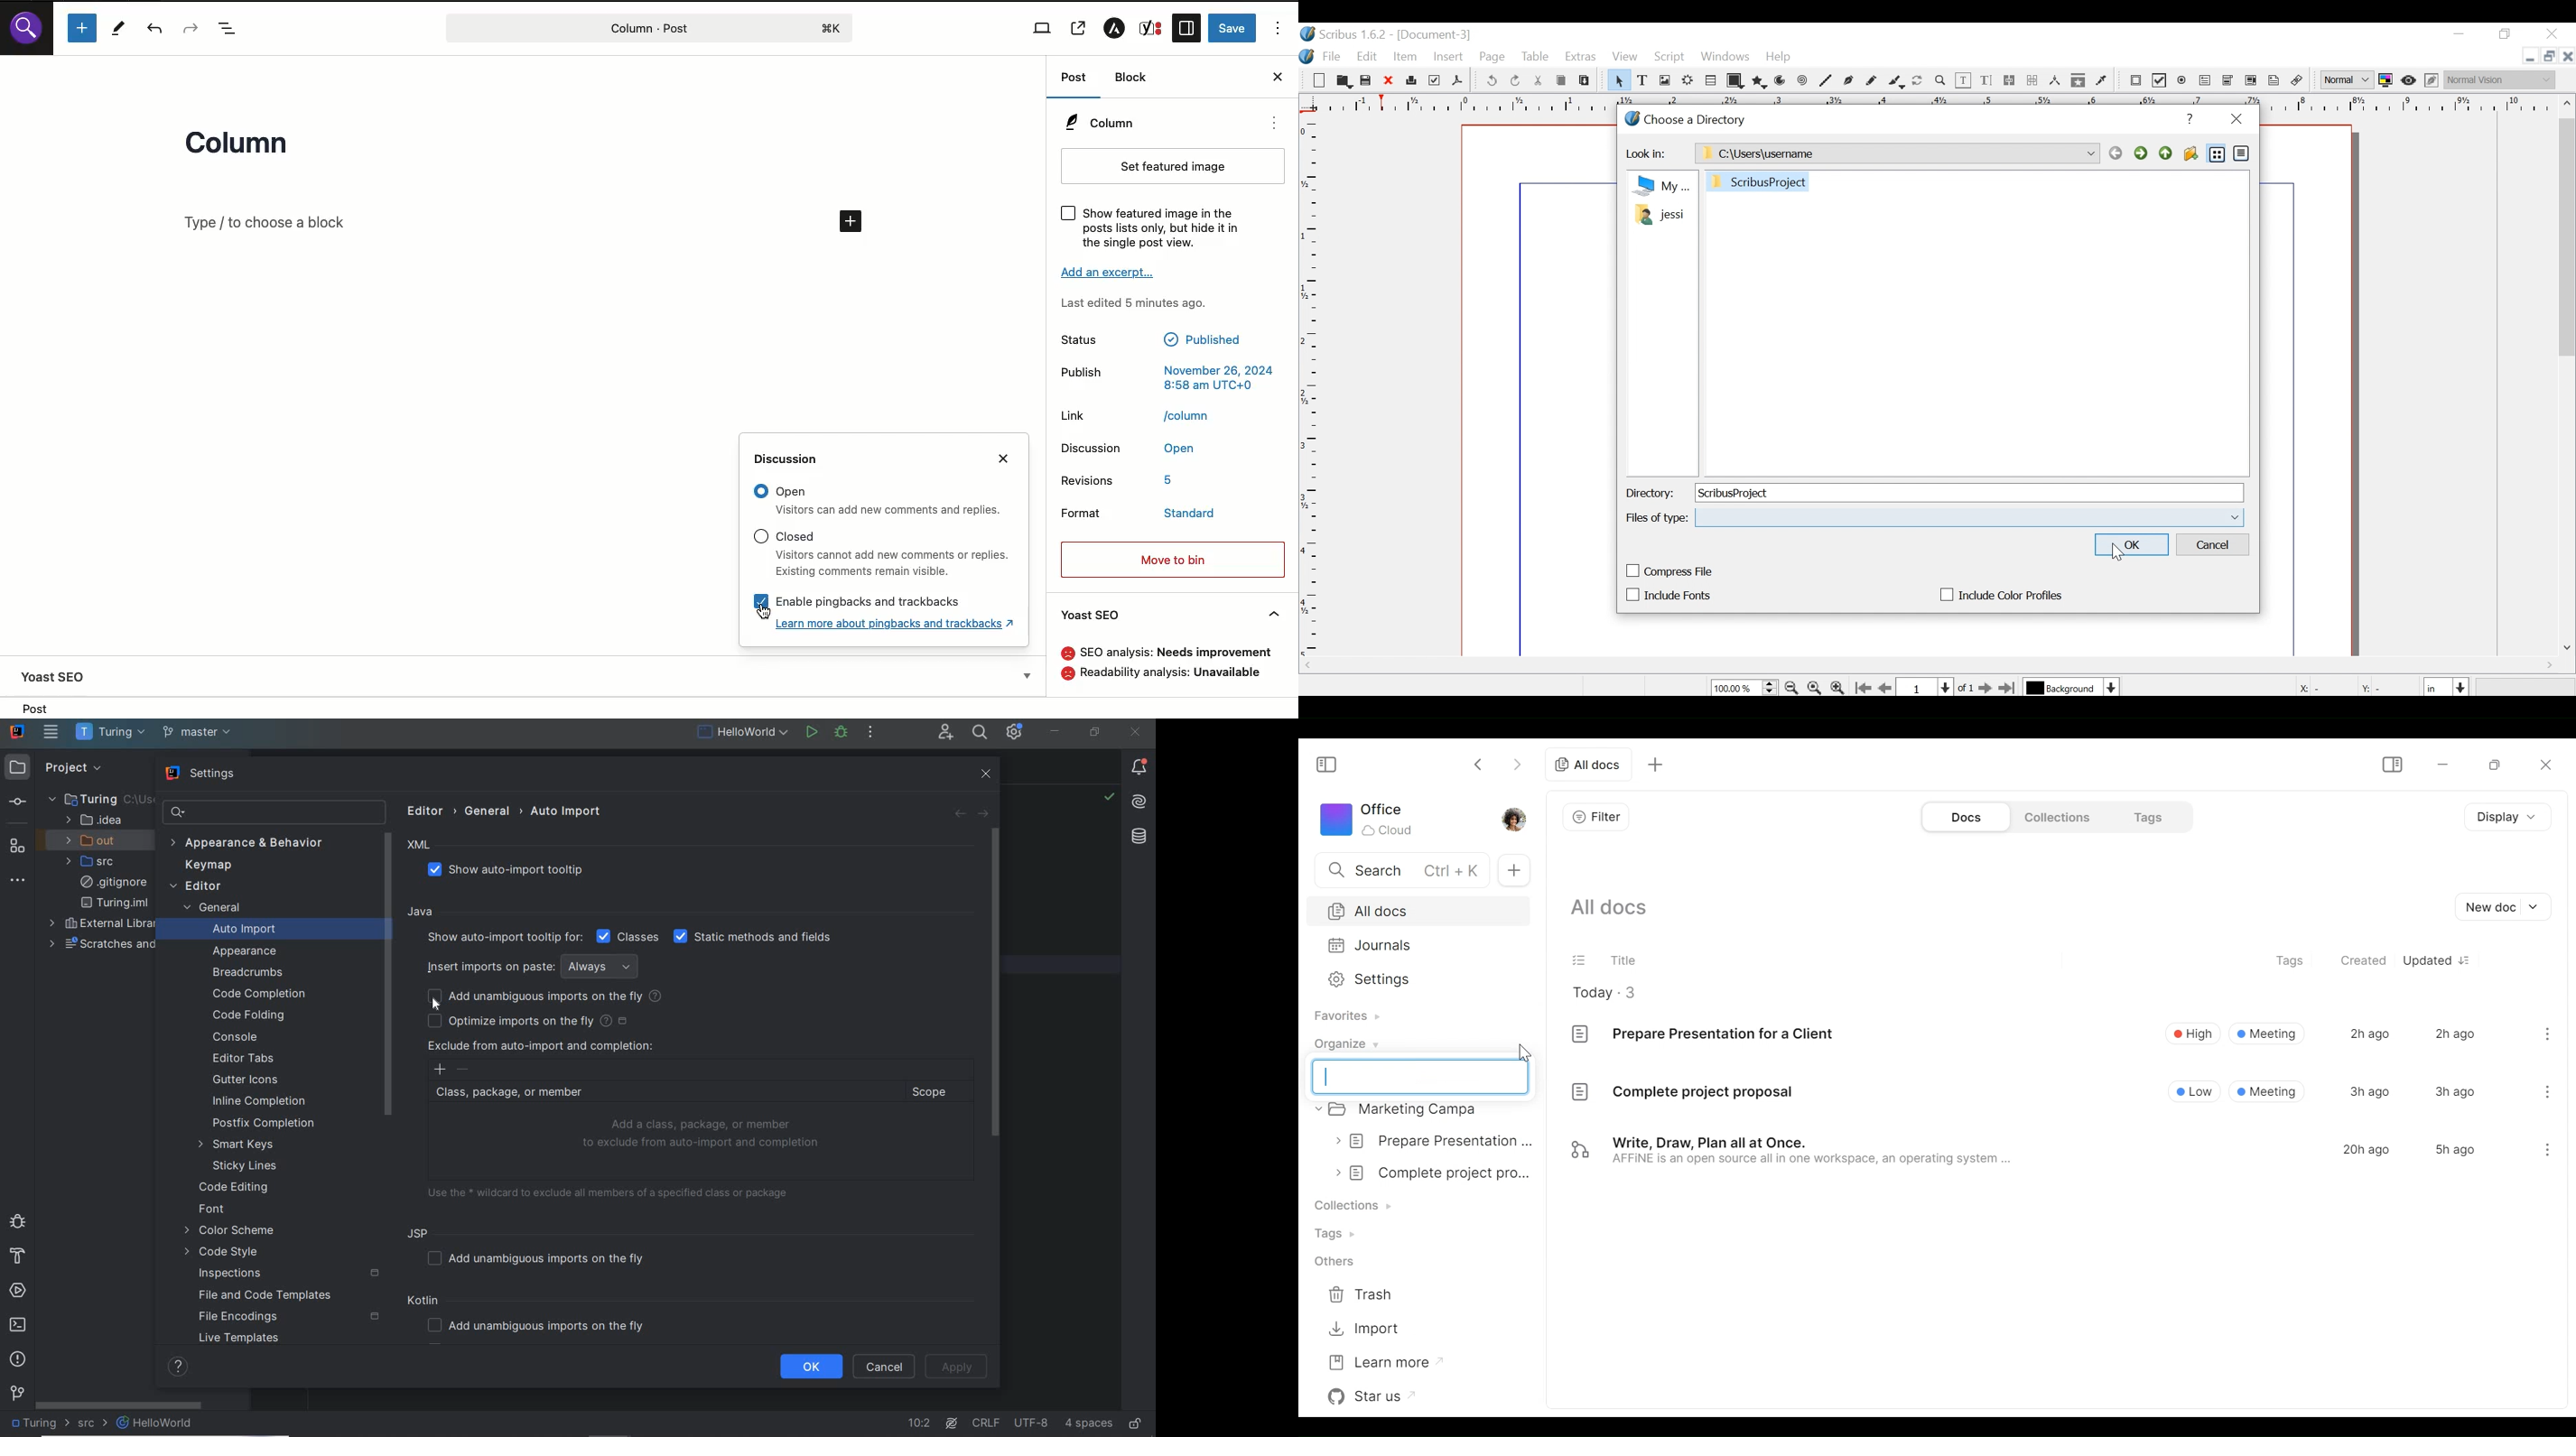 The width and height of the screenshot is (2576, 1456). Describe the element at coordinates (832, 29) in the screenshot. I see `command+K` at that location.